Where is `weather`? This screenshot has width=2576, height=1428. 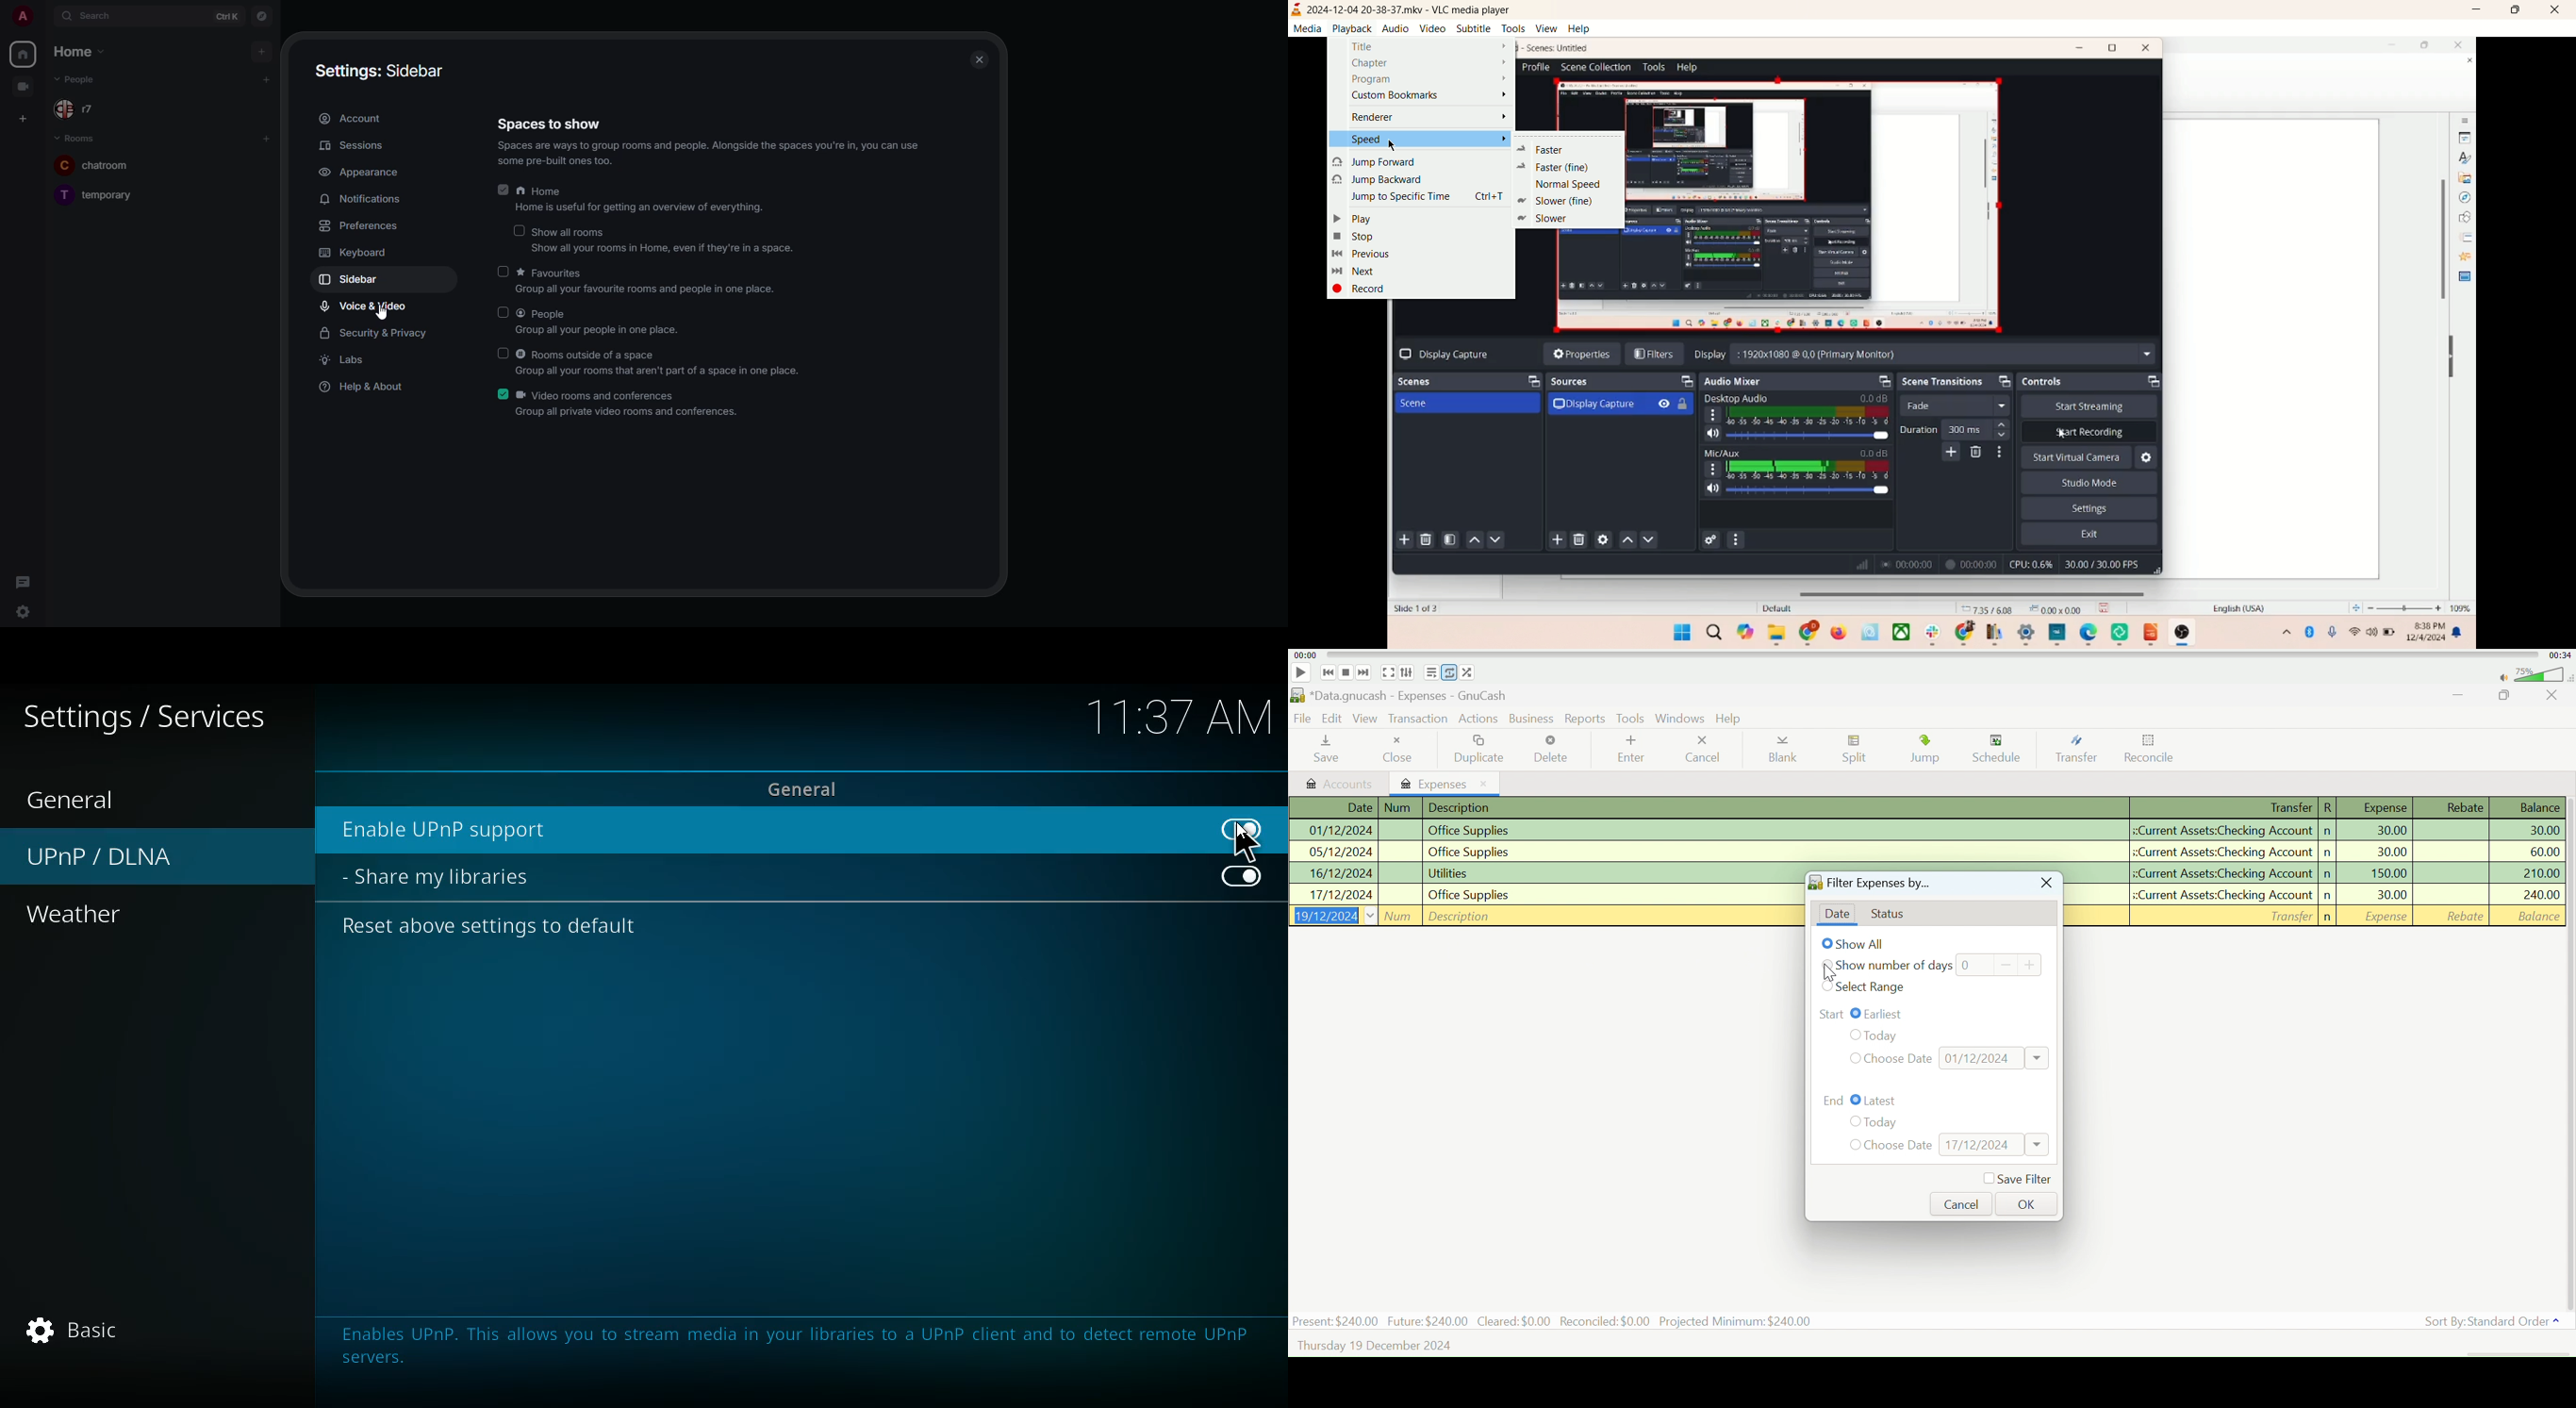 weather is located at coordinates (118, 916).